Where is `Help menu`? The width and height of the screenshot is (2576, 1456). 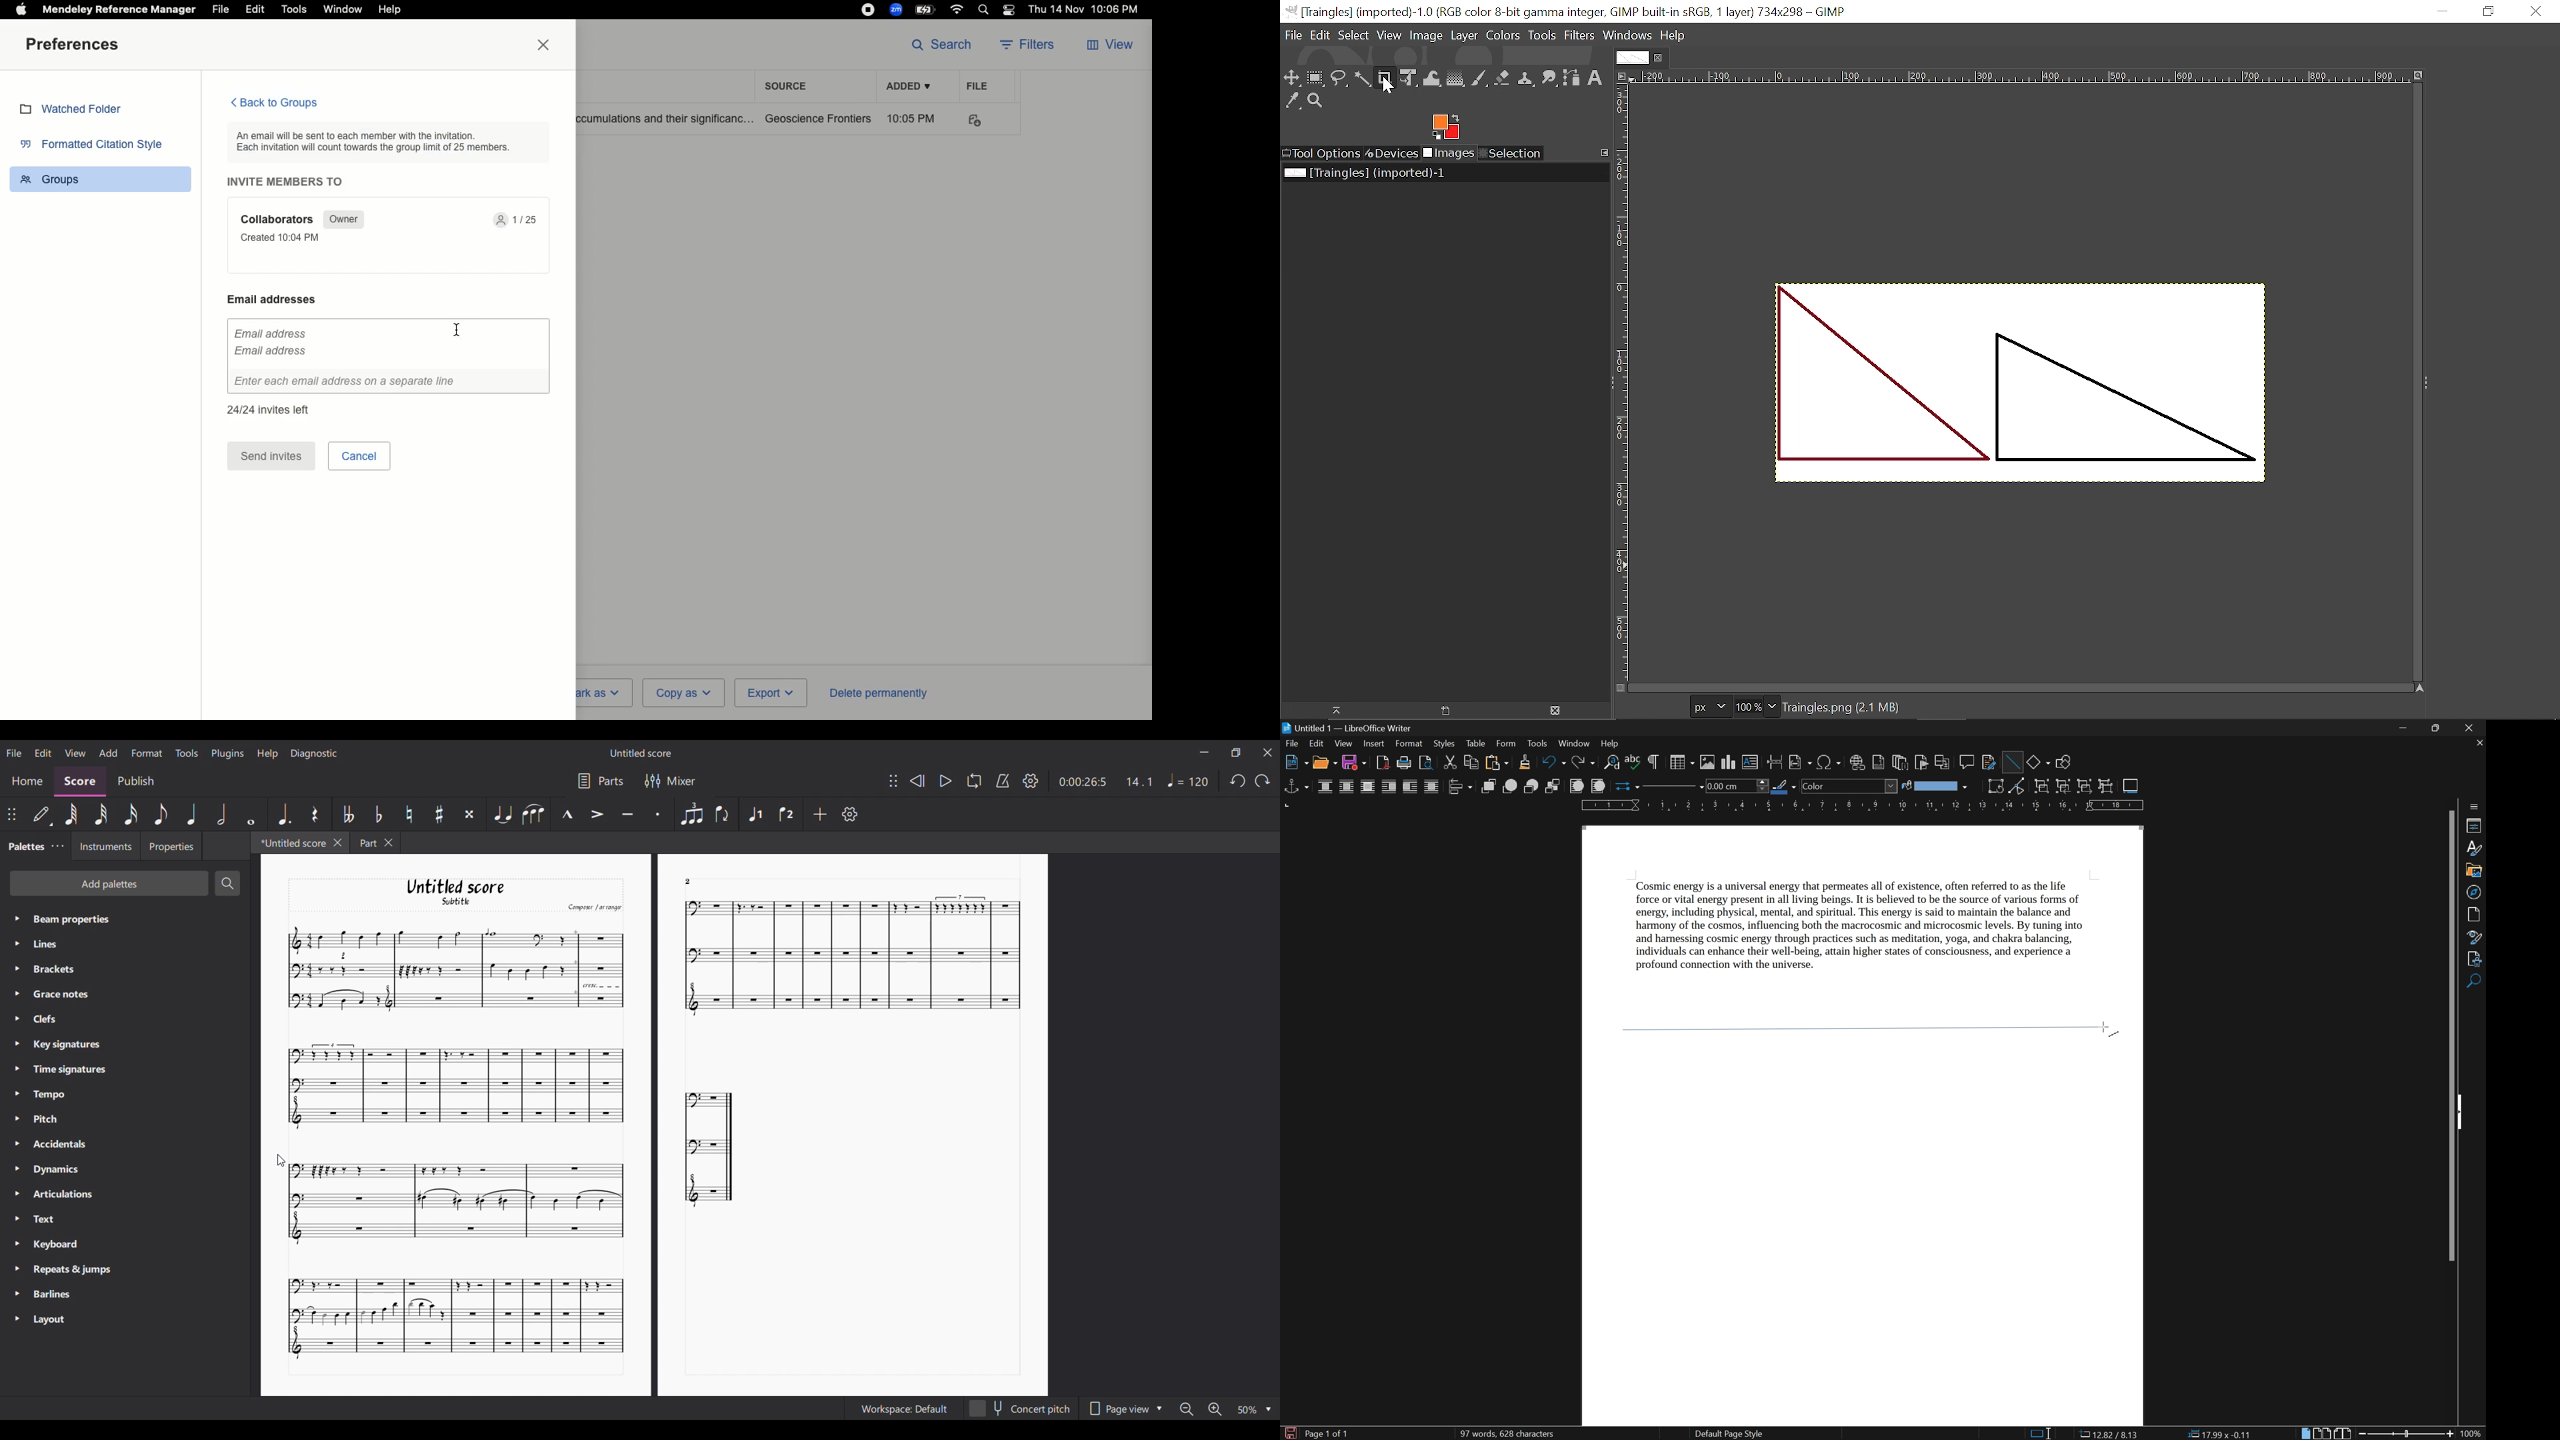
Help menu is located at coordinates (267, 753).